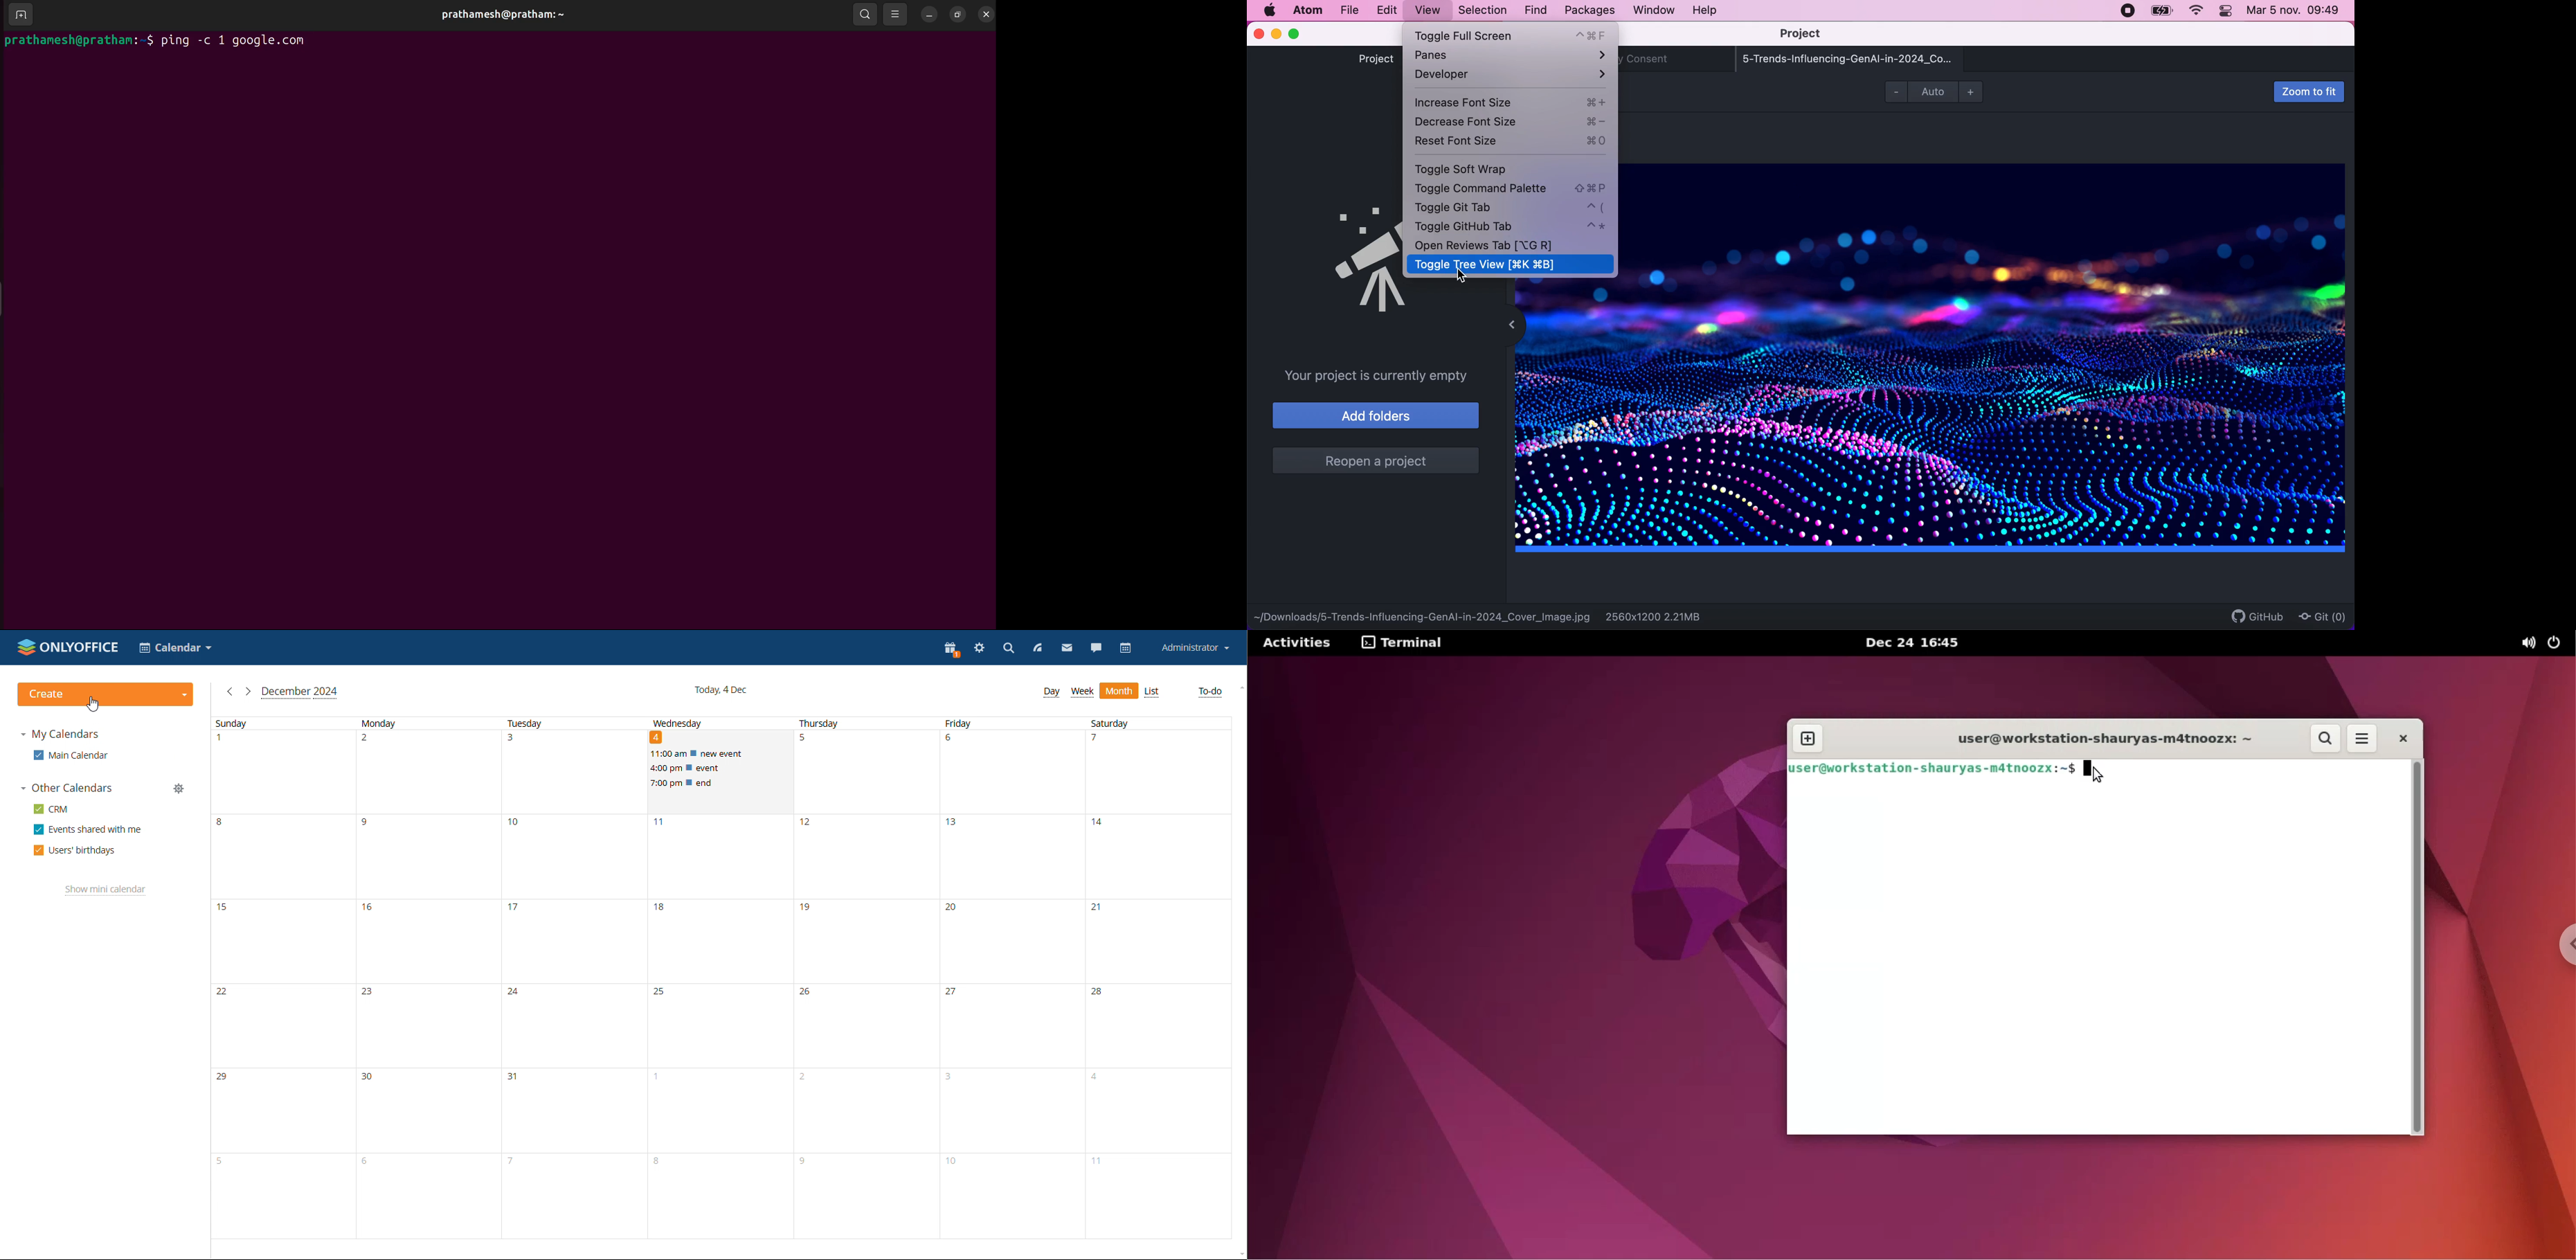 The image size is (2576, 1260). Describe the element at coordinates (721, 768) in the screenshot. I see `scheduled events` at that location.